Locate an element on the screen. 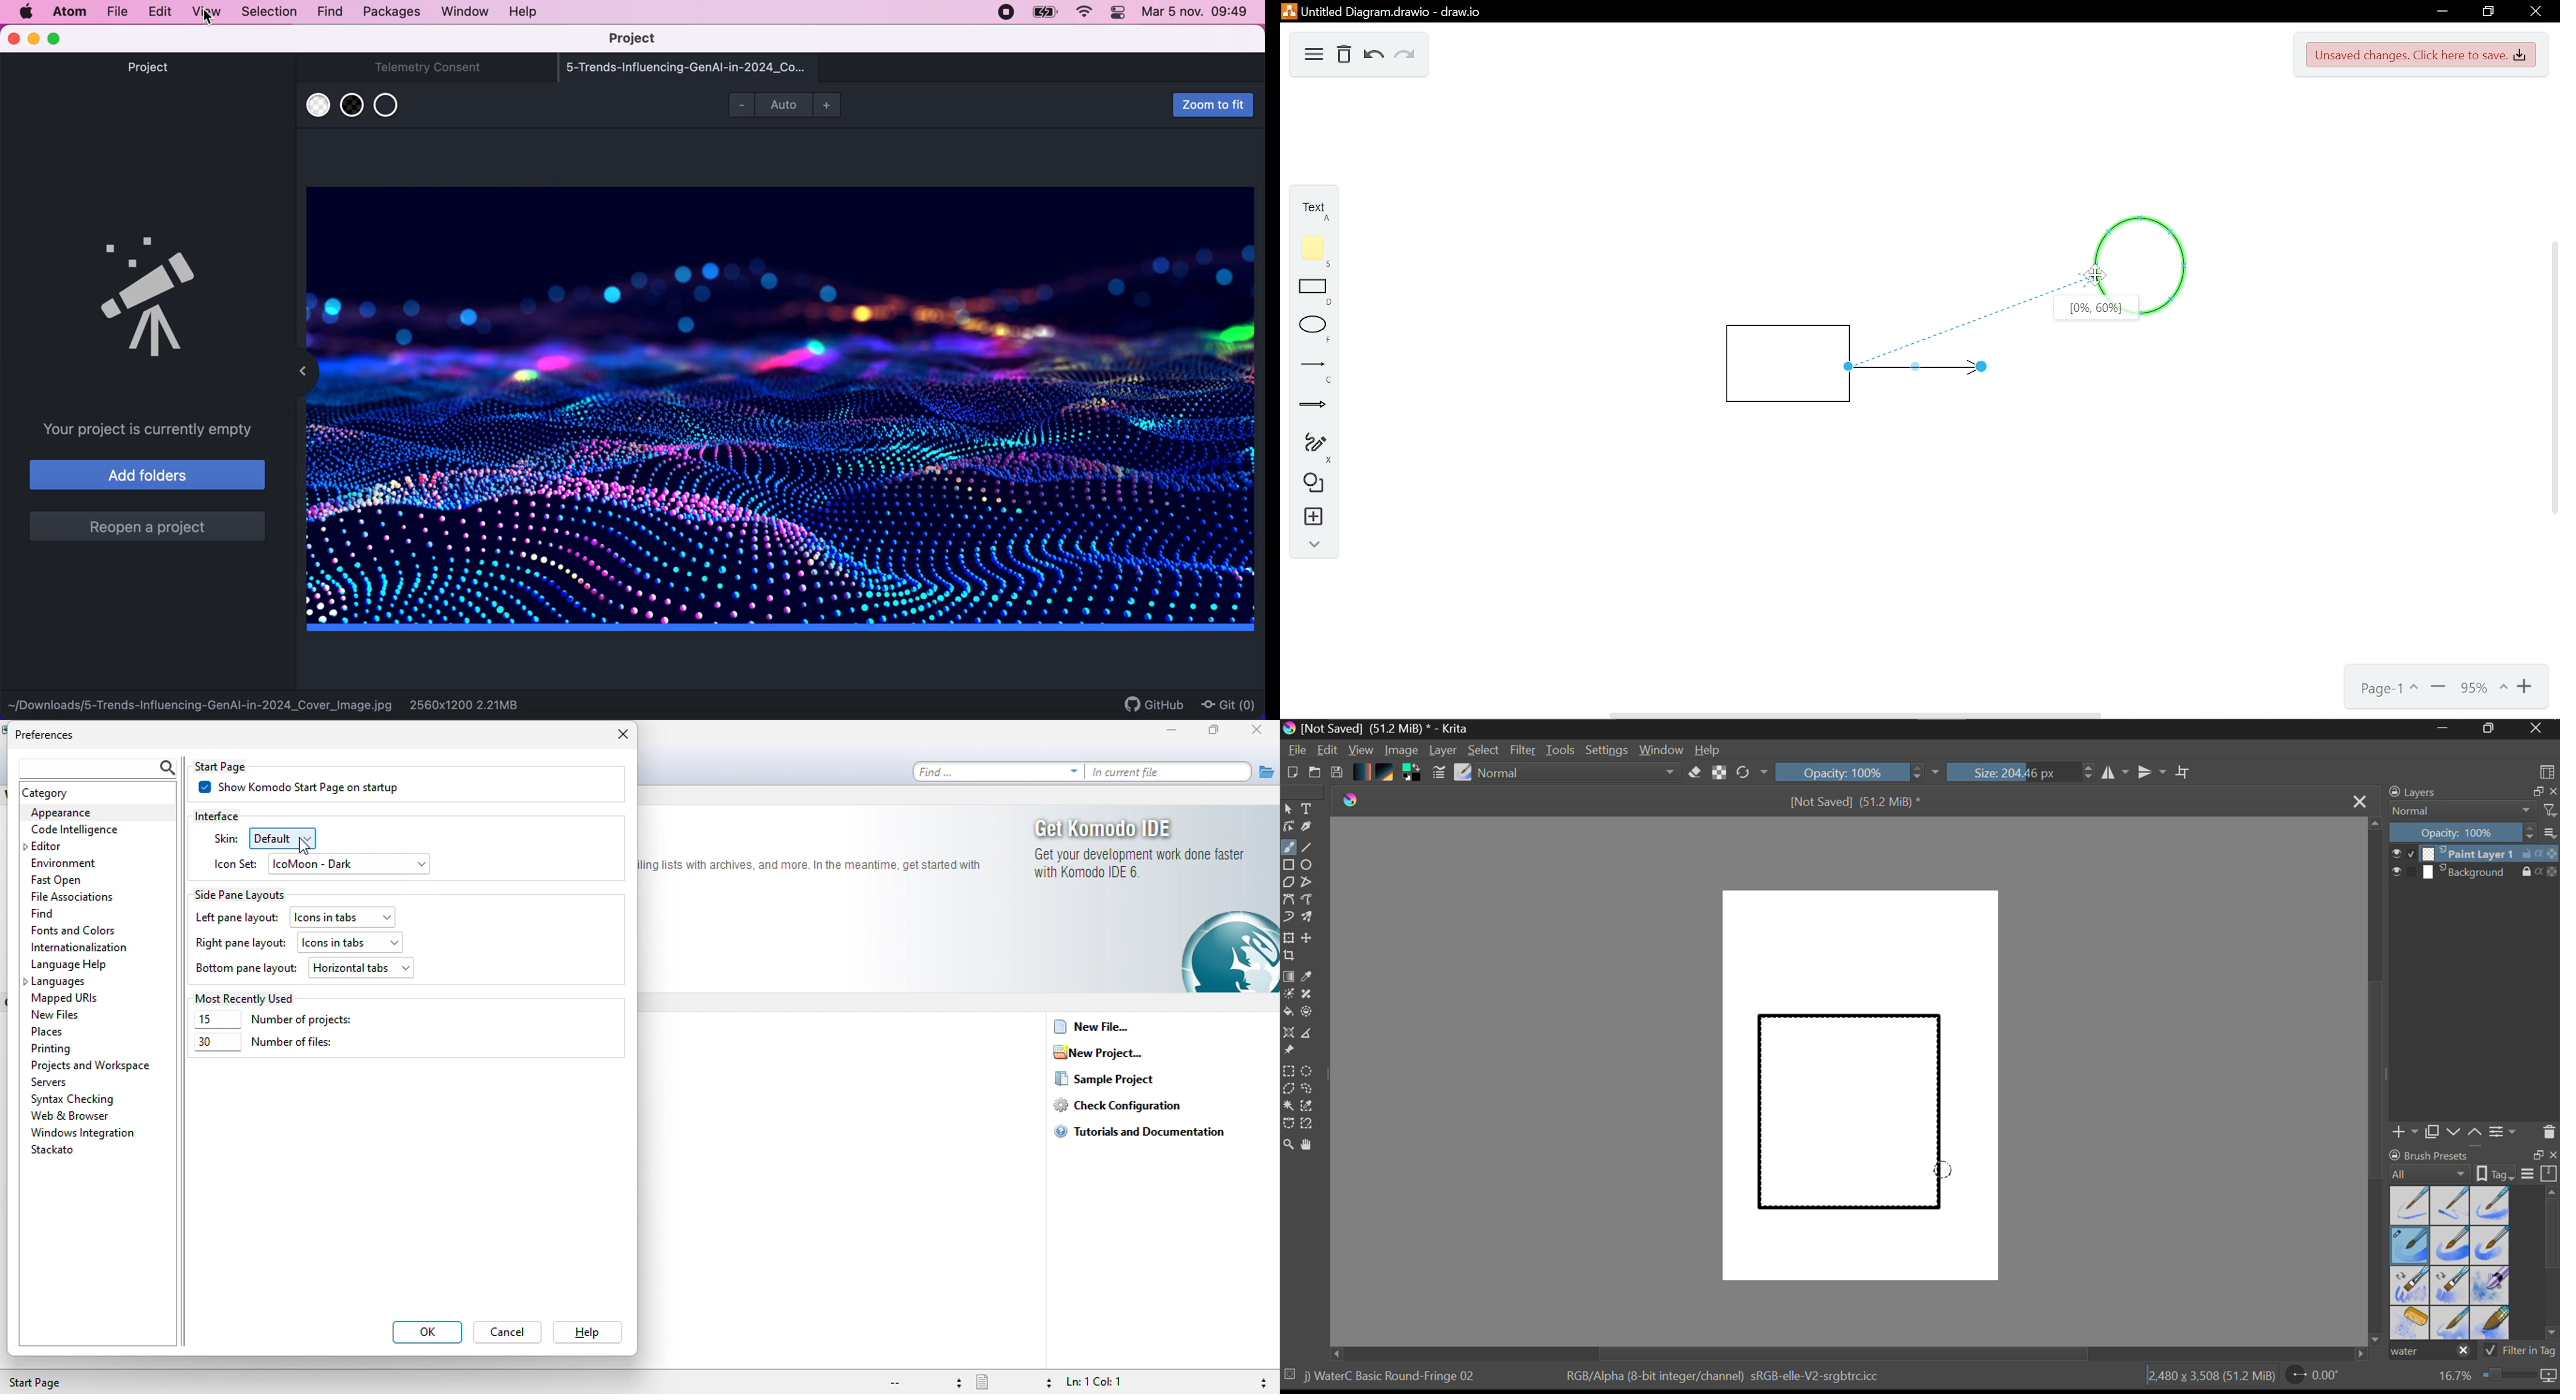  Page Rotation is located at coordinates (2320, 1378).